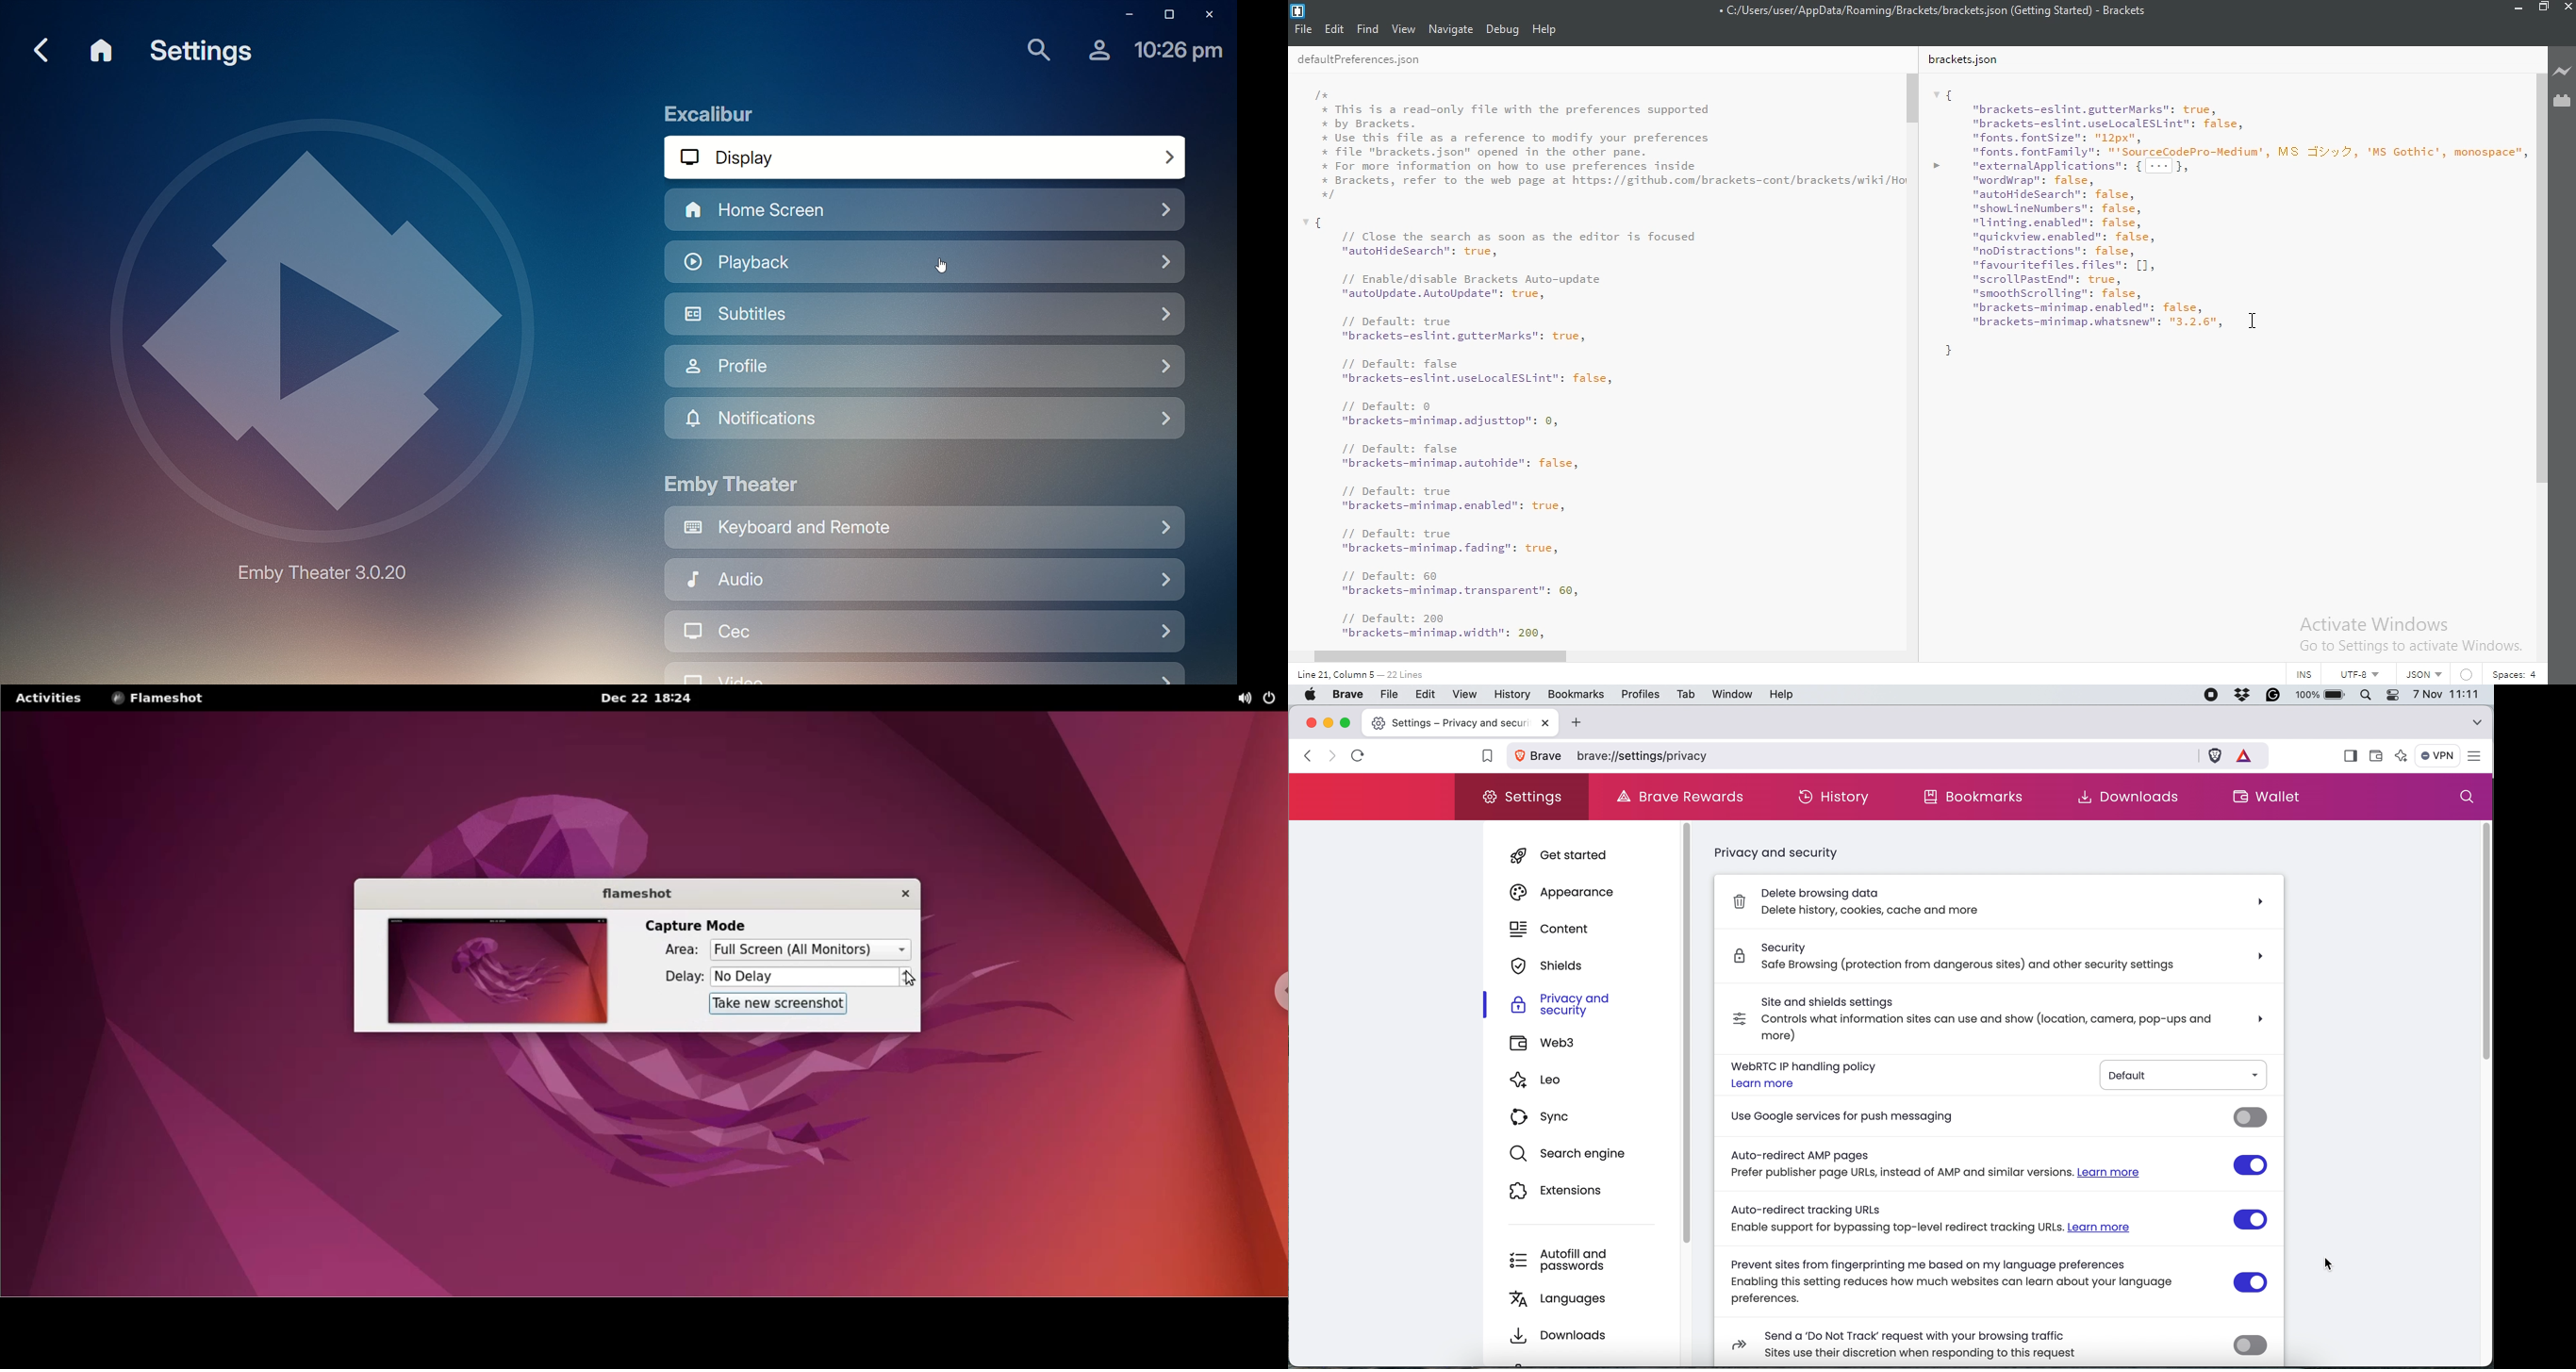  I want to click on scroll bar, so click(2541, 284).